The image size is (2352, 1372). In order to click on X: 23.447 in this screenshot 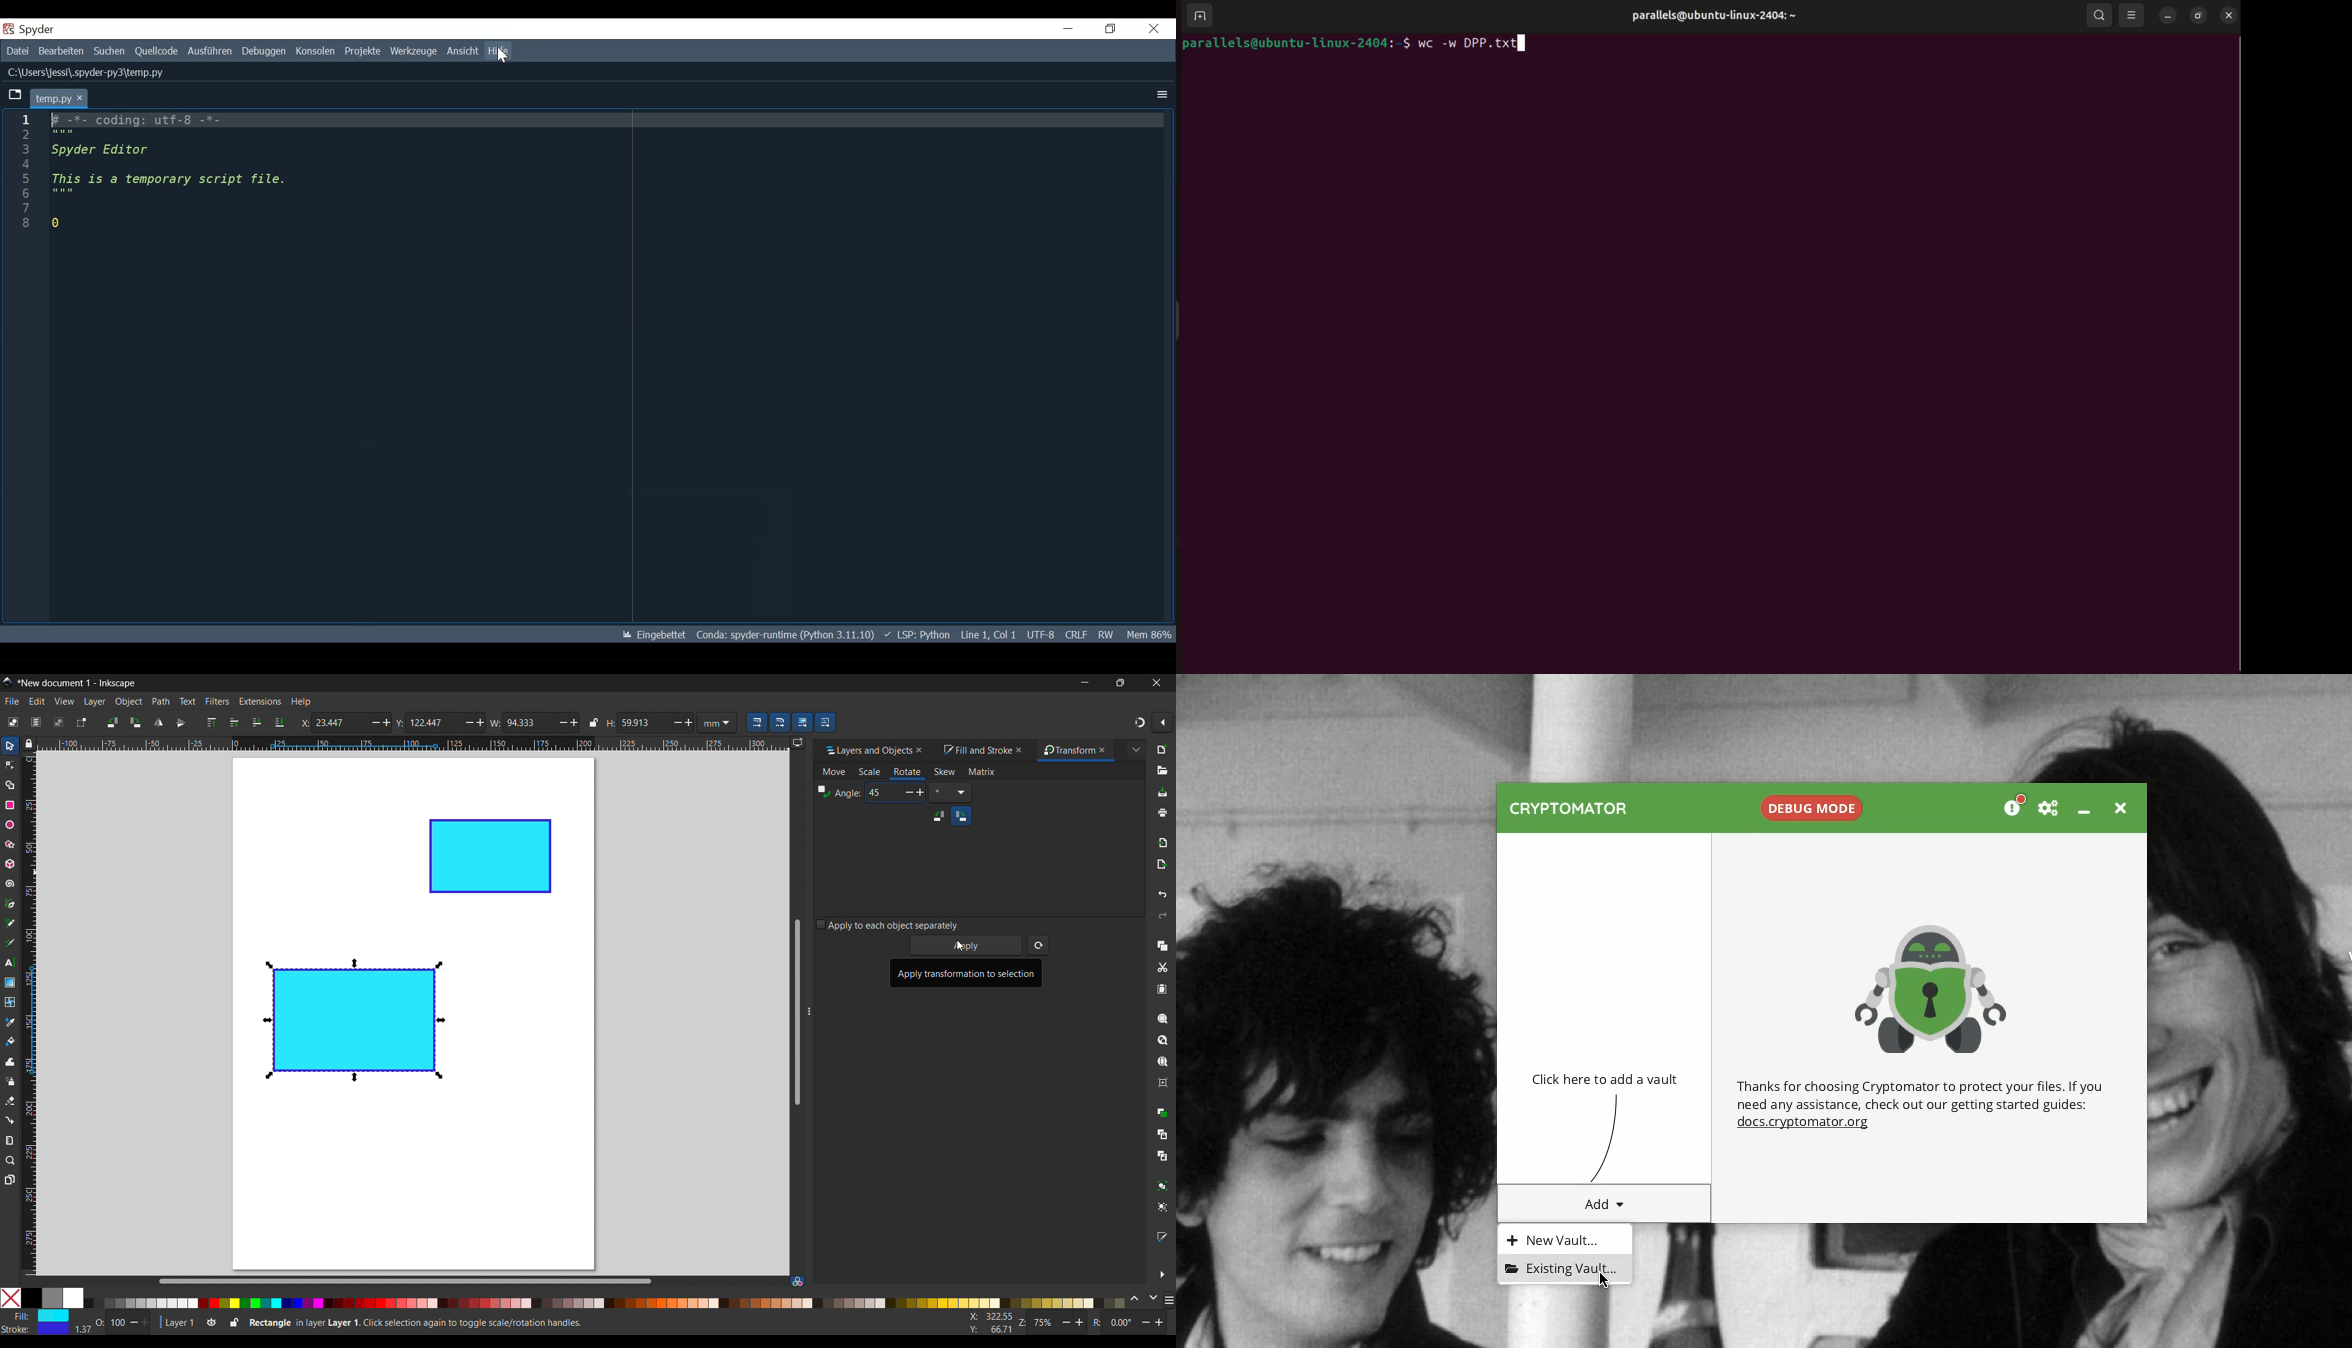, I will do `click(331, 722)`.